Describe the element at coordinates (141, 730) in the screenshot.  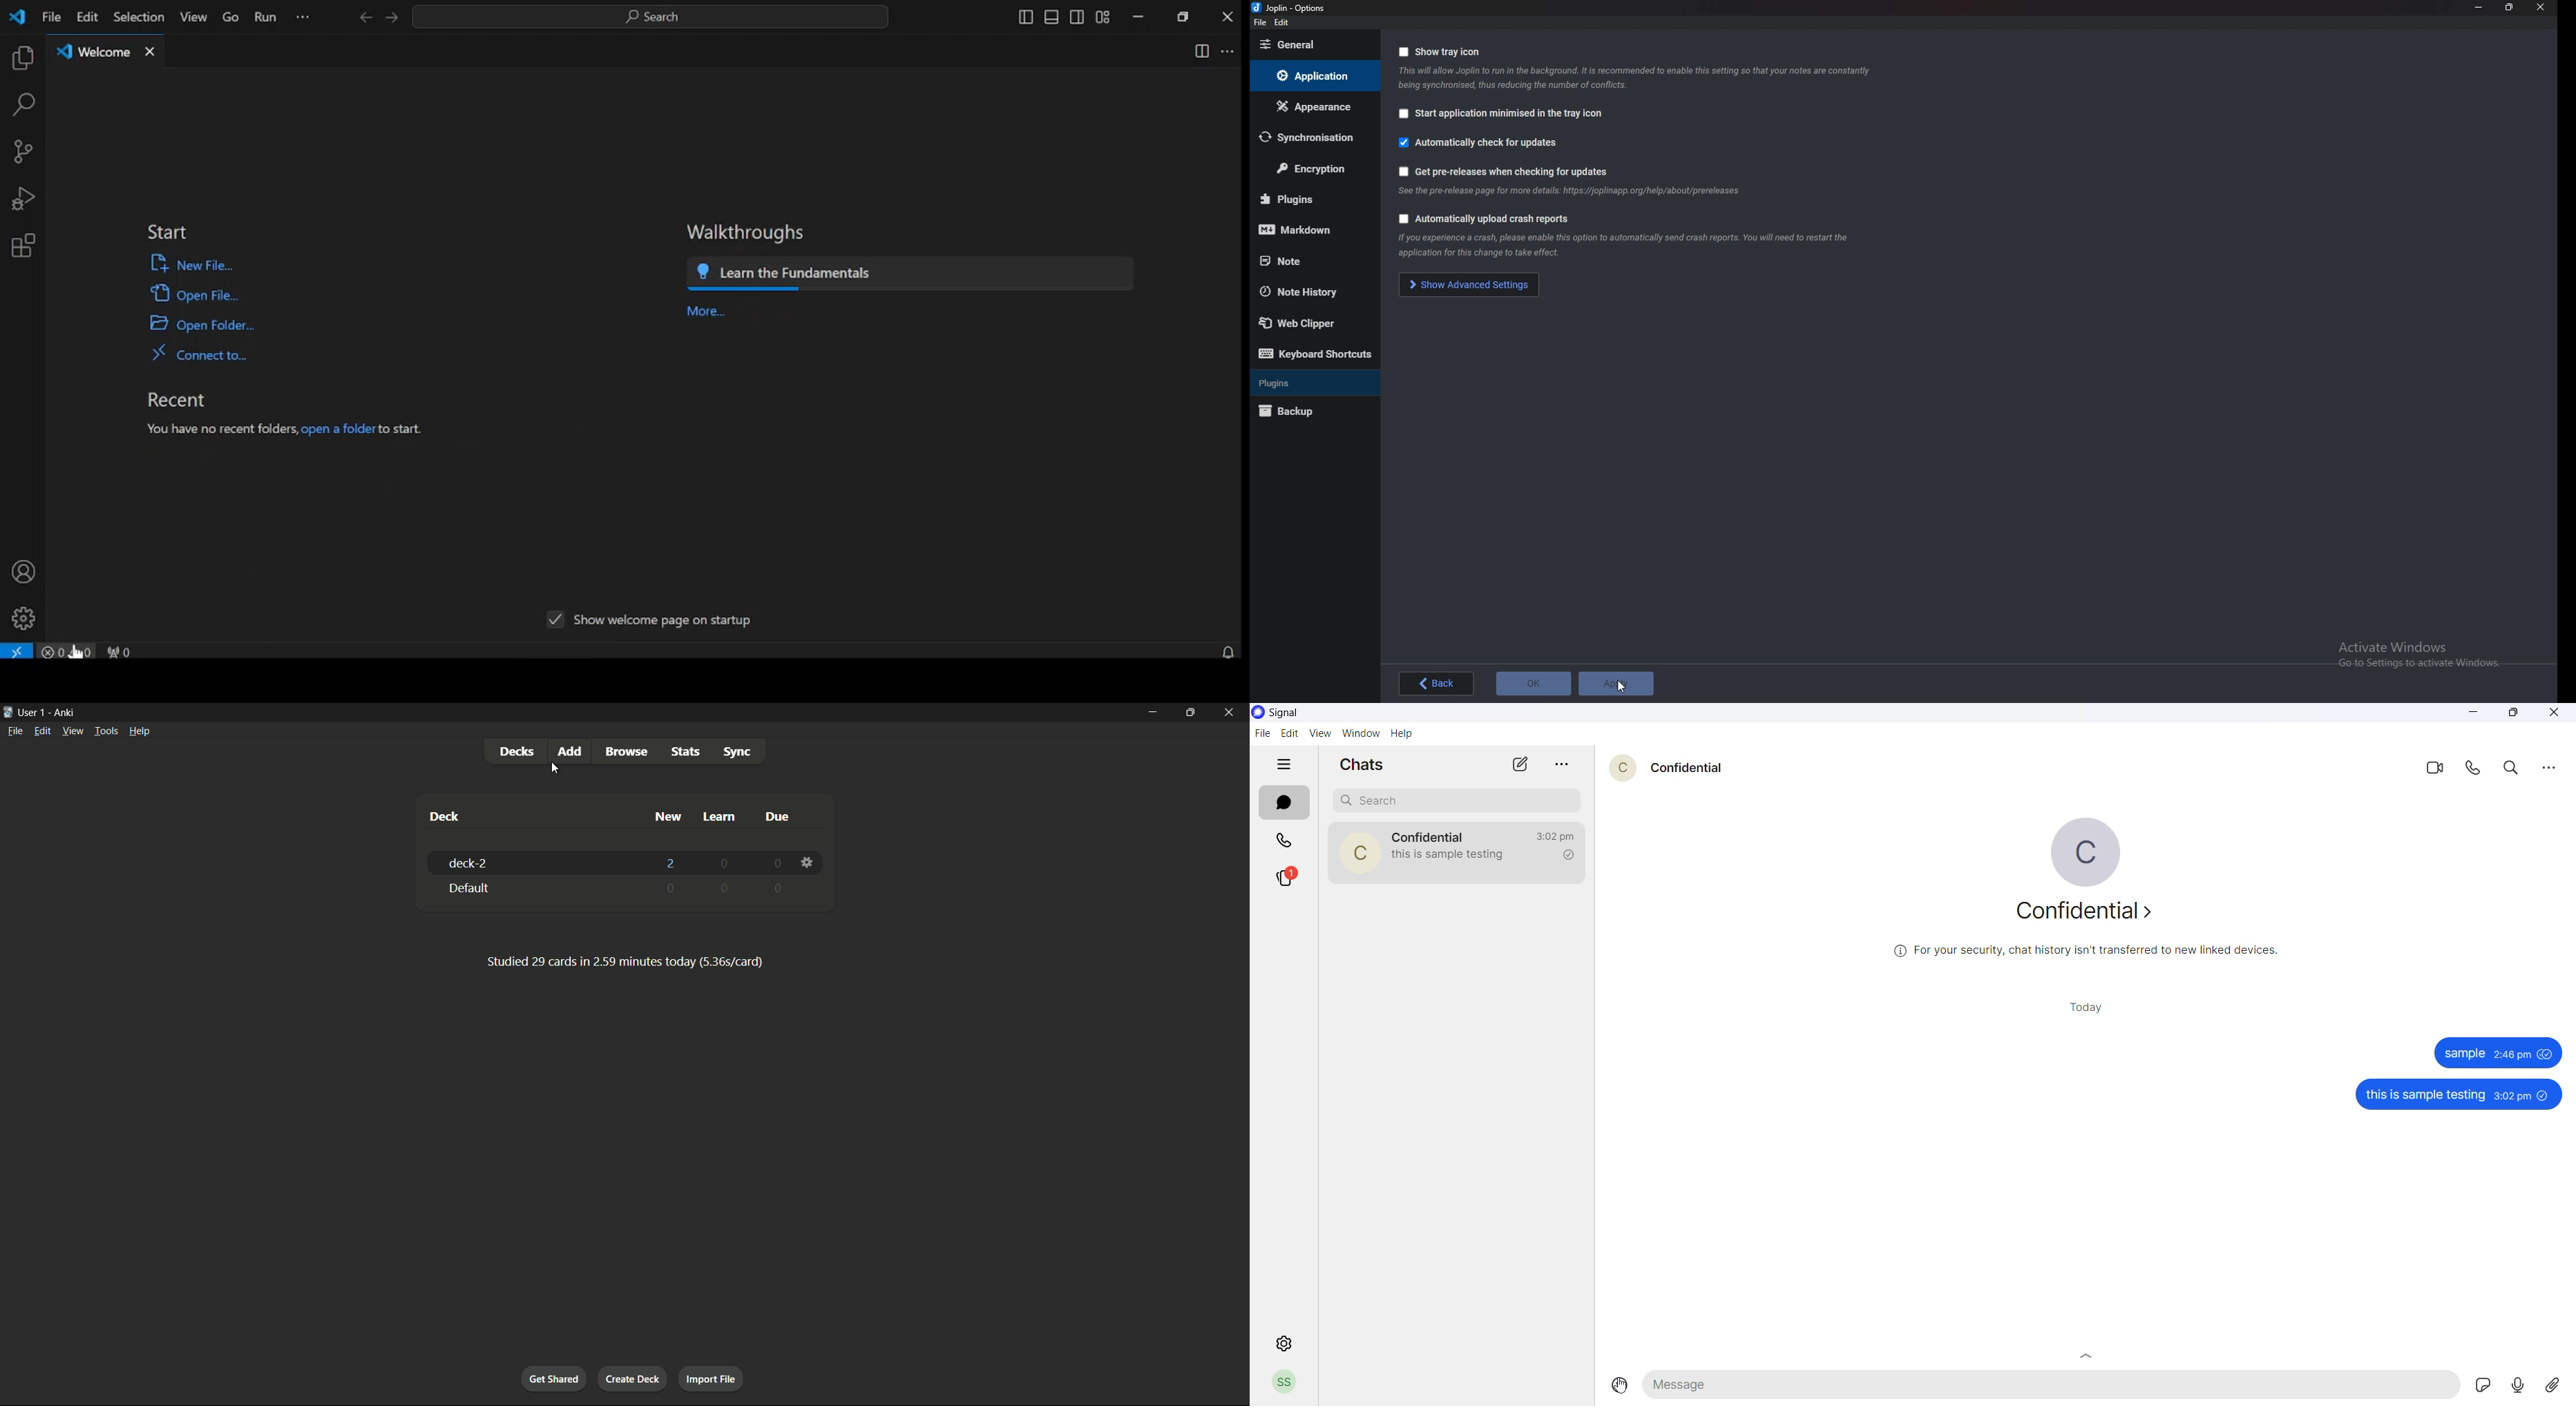
I see `help menu` at that location.